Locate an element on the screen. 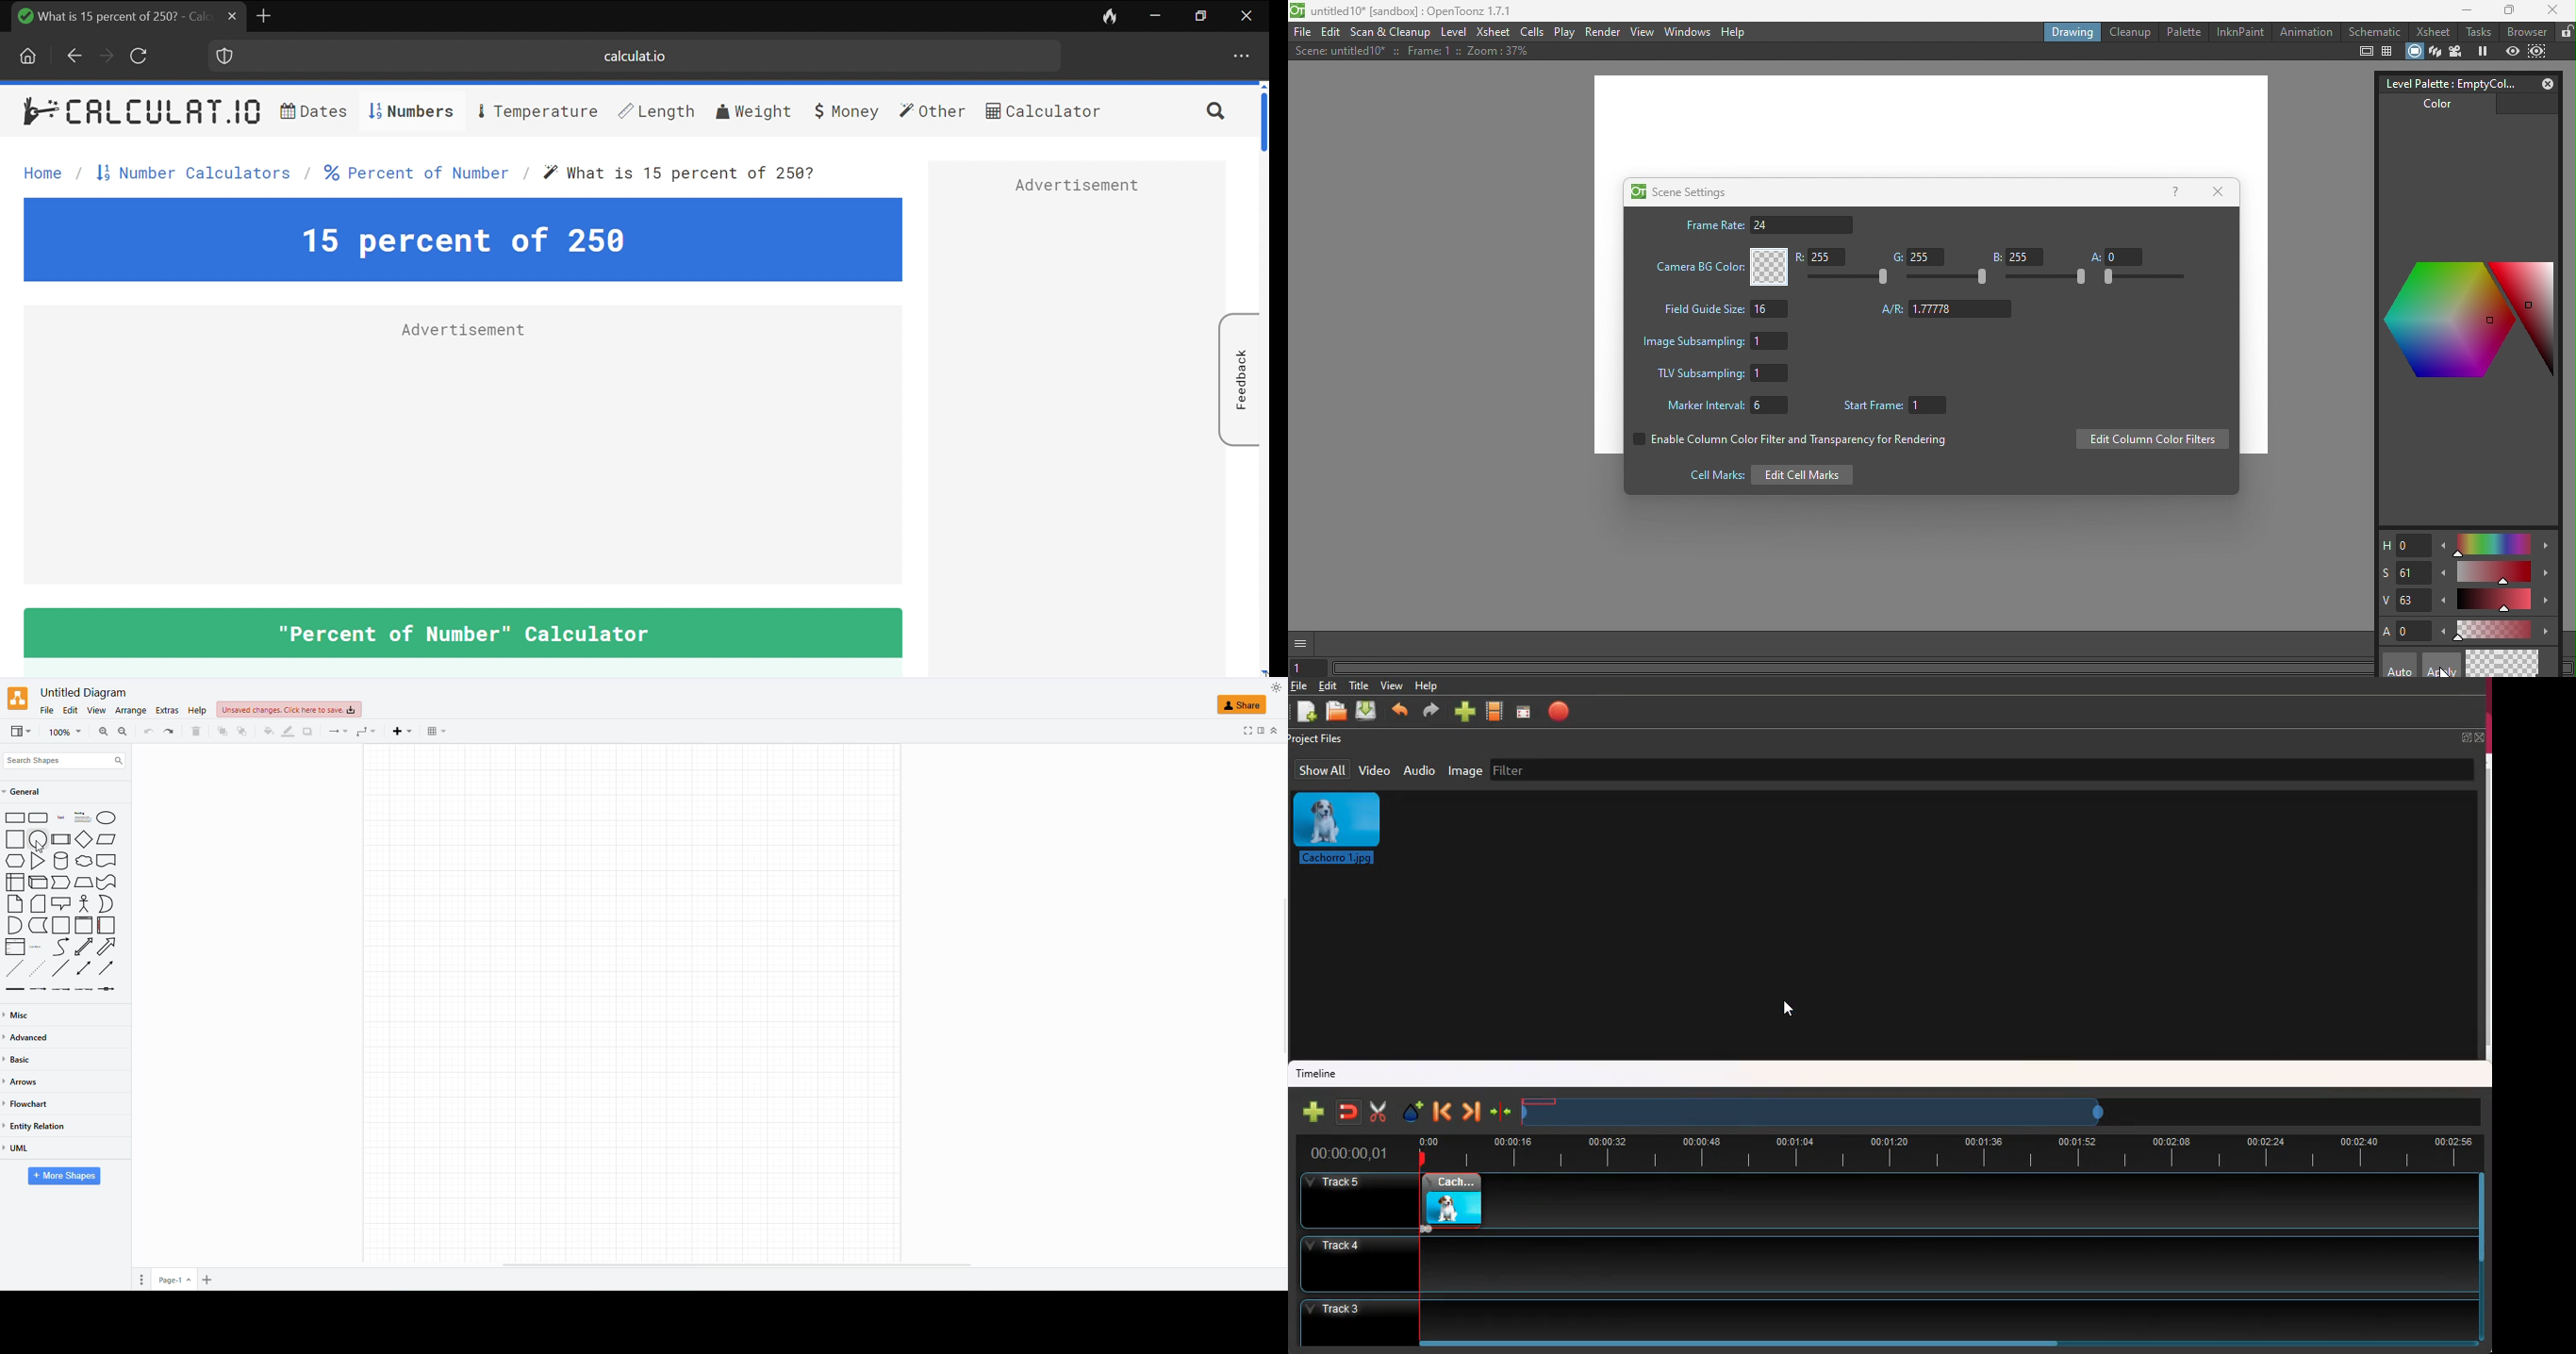 The width and height of the screenshot is (2576, 1372). VIEW is located at coordinates (19, 733).